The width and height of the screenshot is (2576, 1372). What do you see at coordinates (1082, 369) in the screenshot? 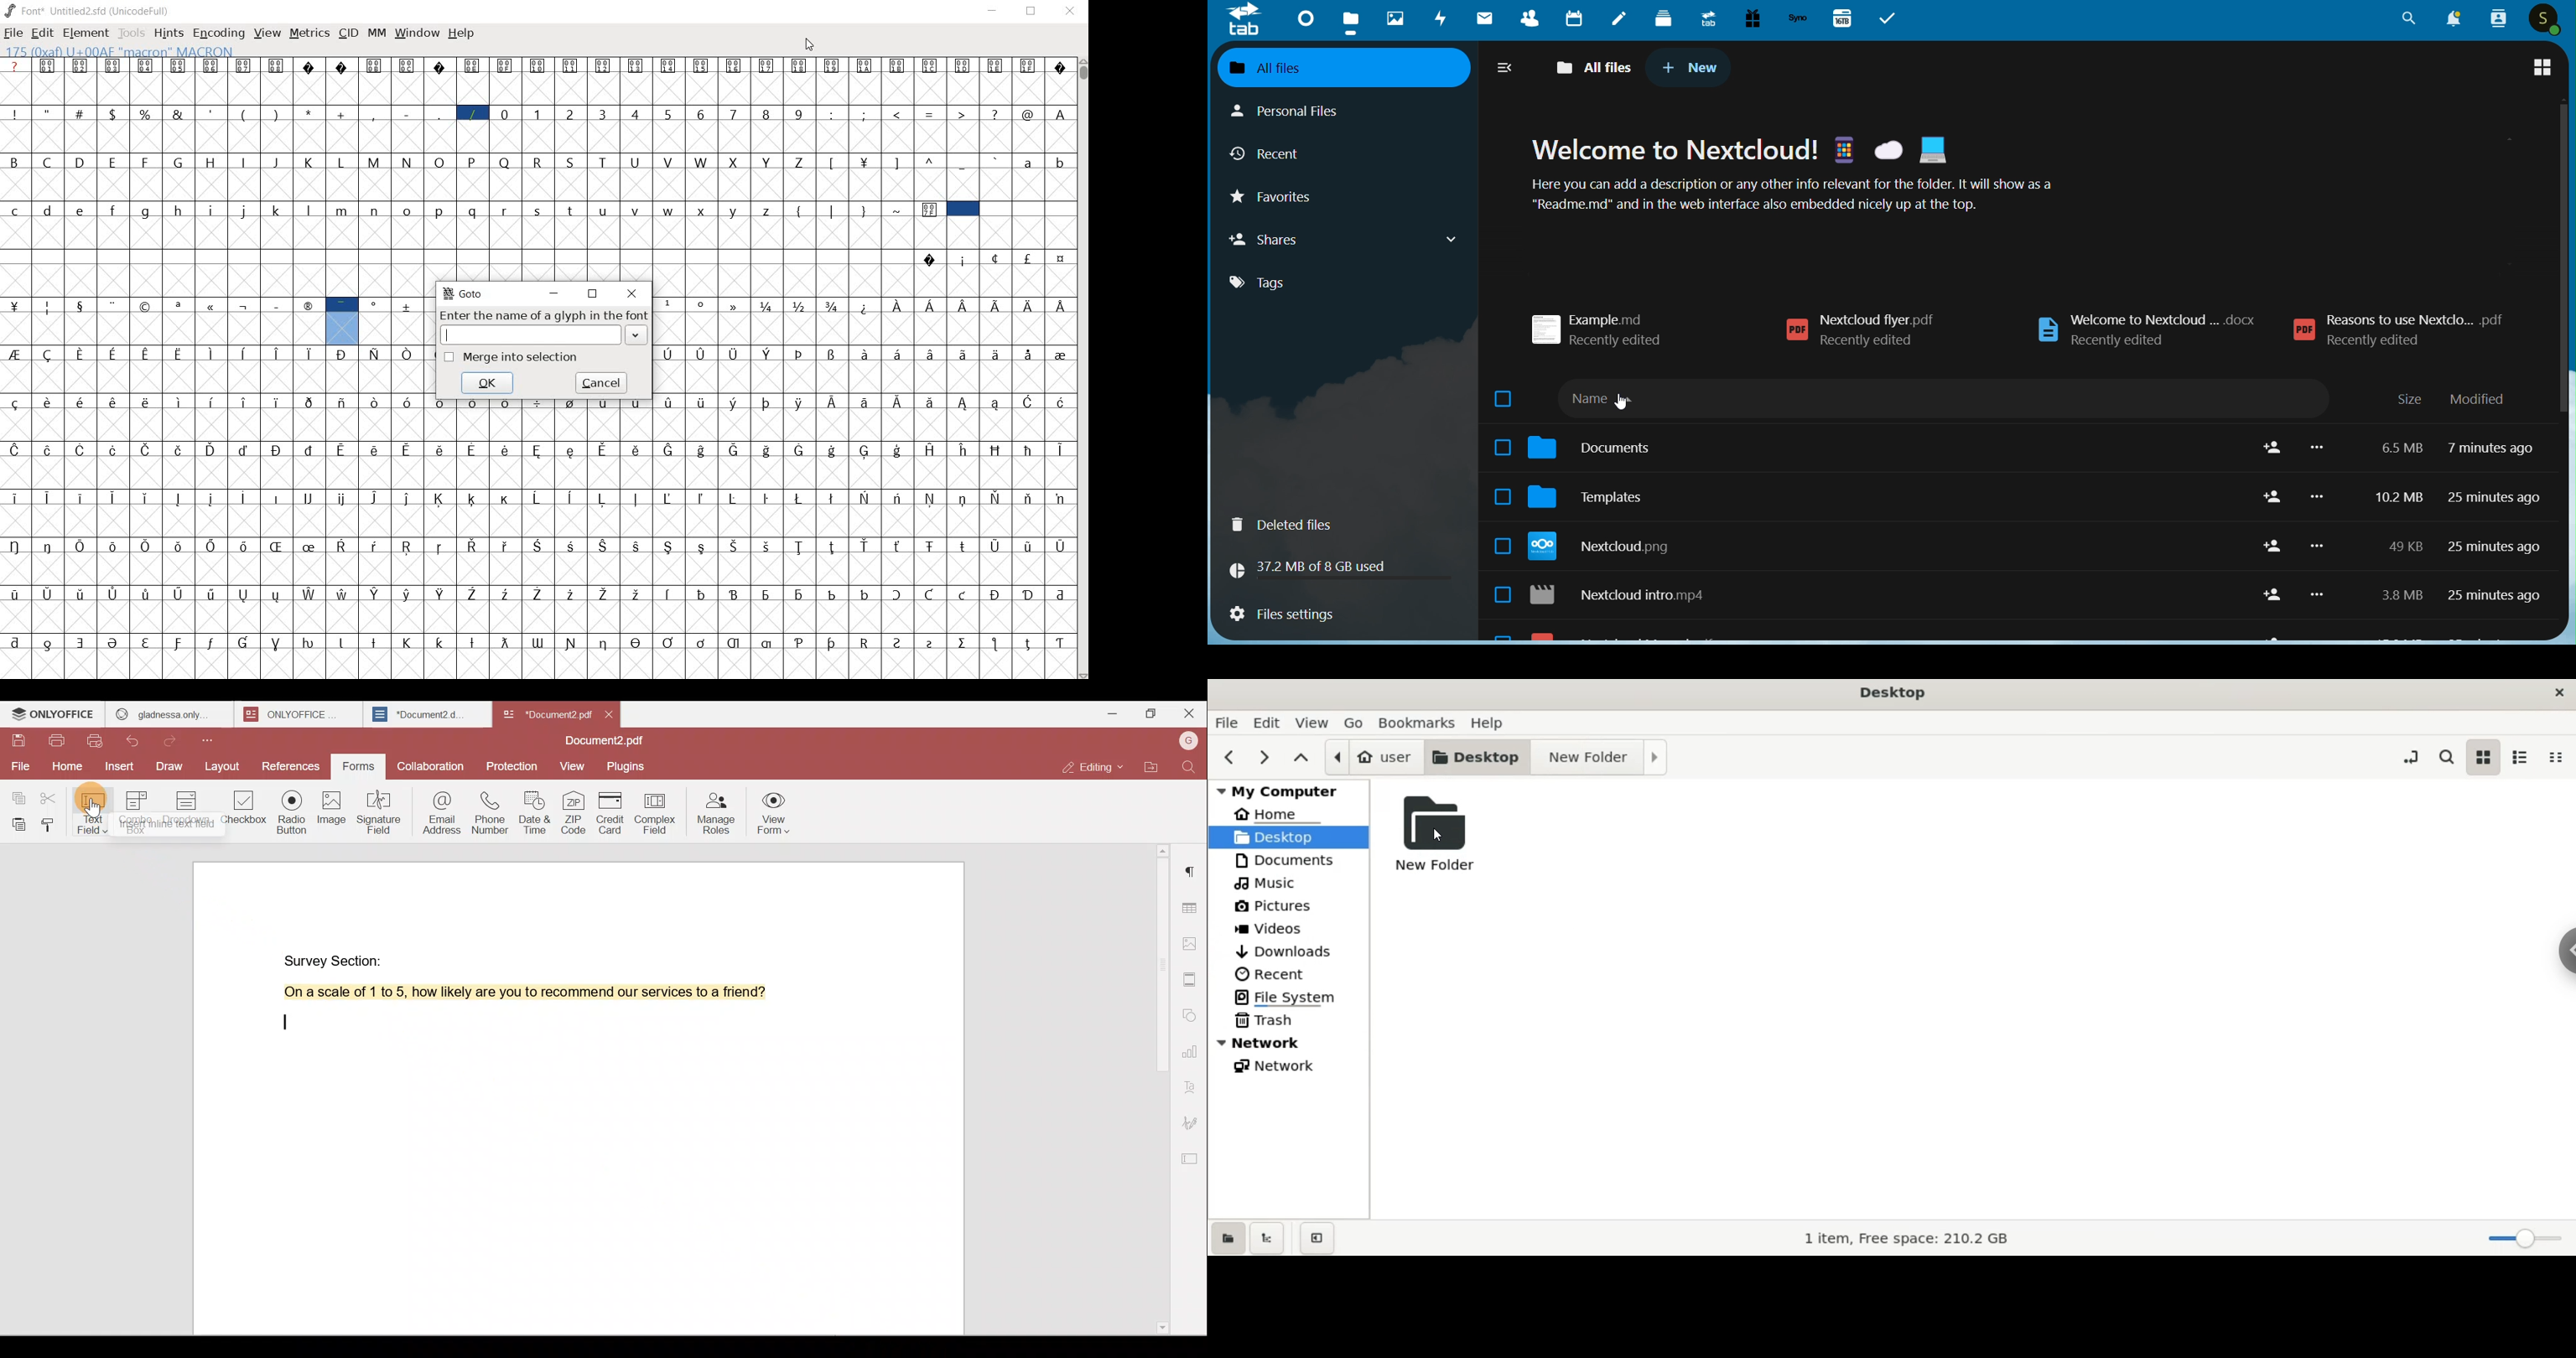
I see `SCROLLBAR` at bounding box center [1082, 369].